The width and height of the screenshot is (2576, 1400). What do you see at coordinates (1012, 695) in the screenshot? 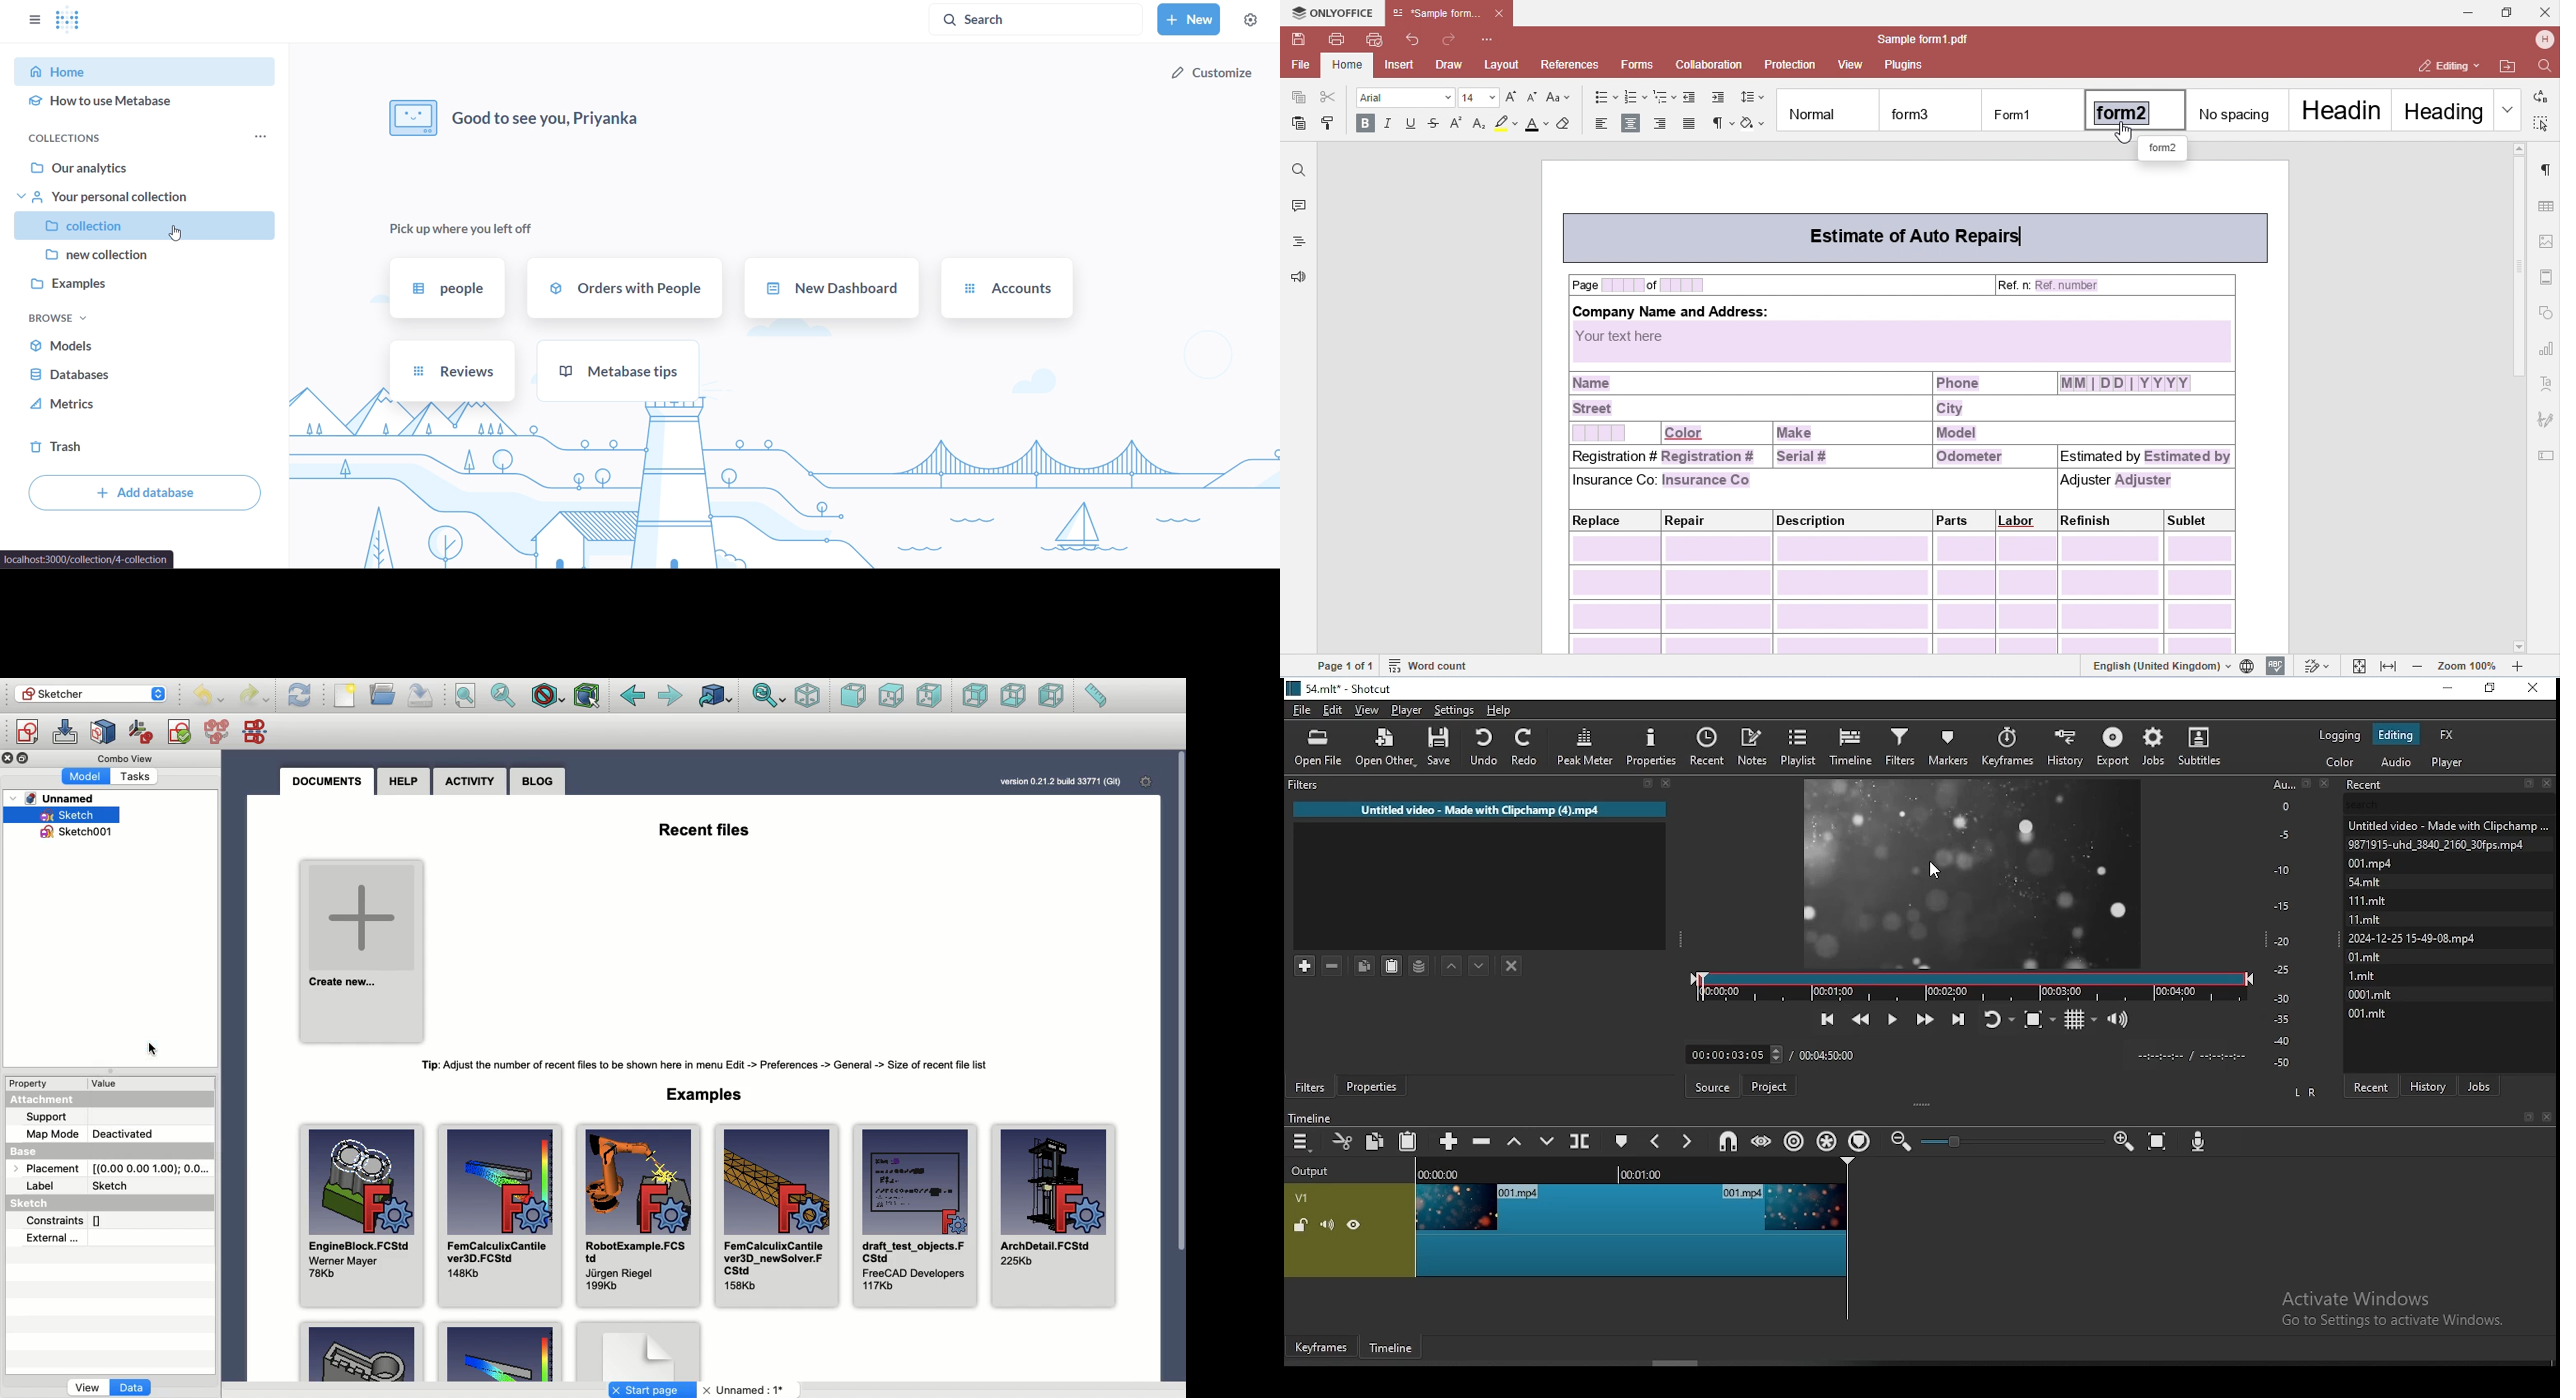
I see `Bottom` at bounding box center [1012, 695].